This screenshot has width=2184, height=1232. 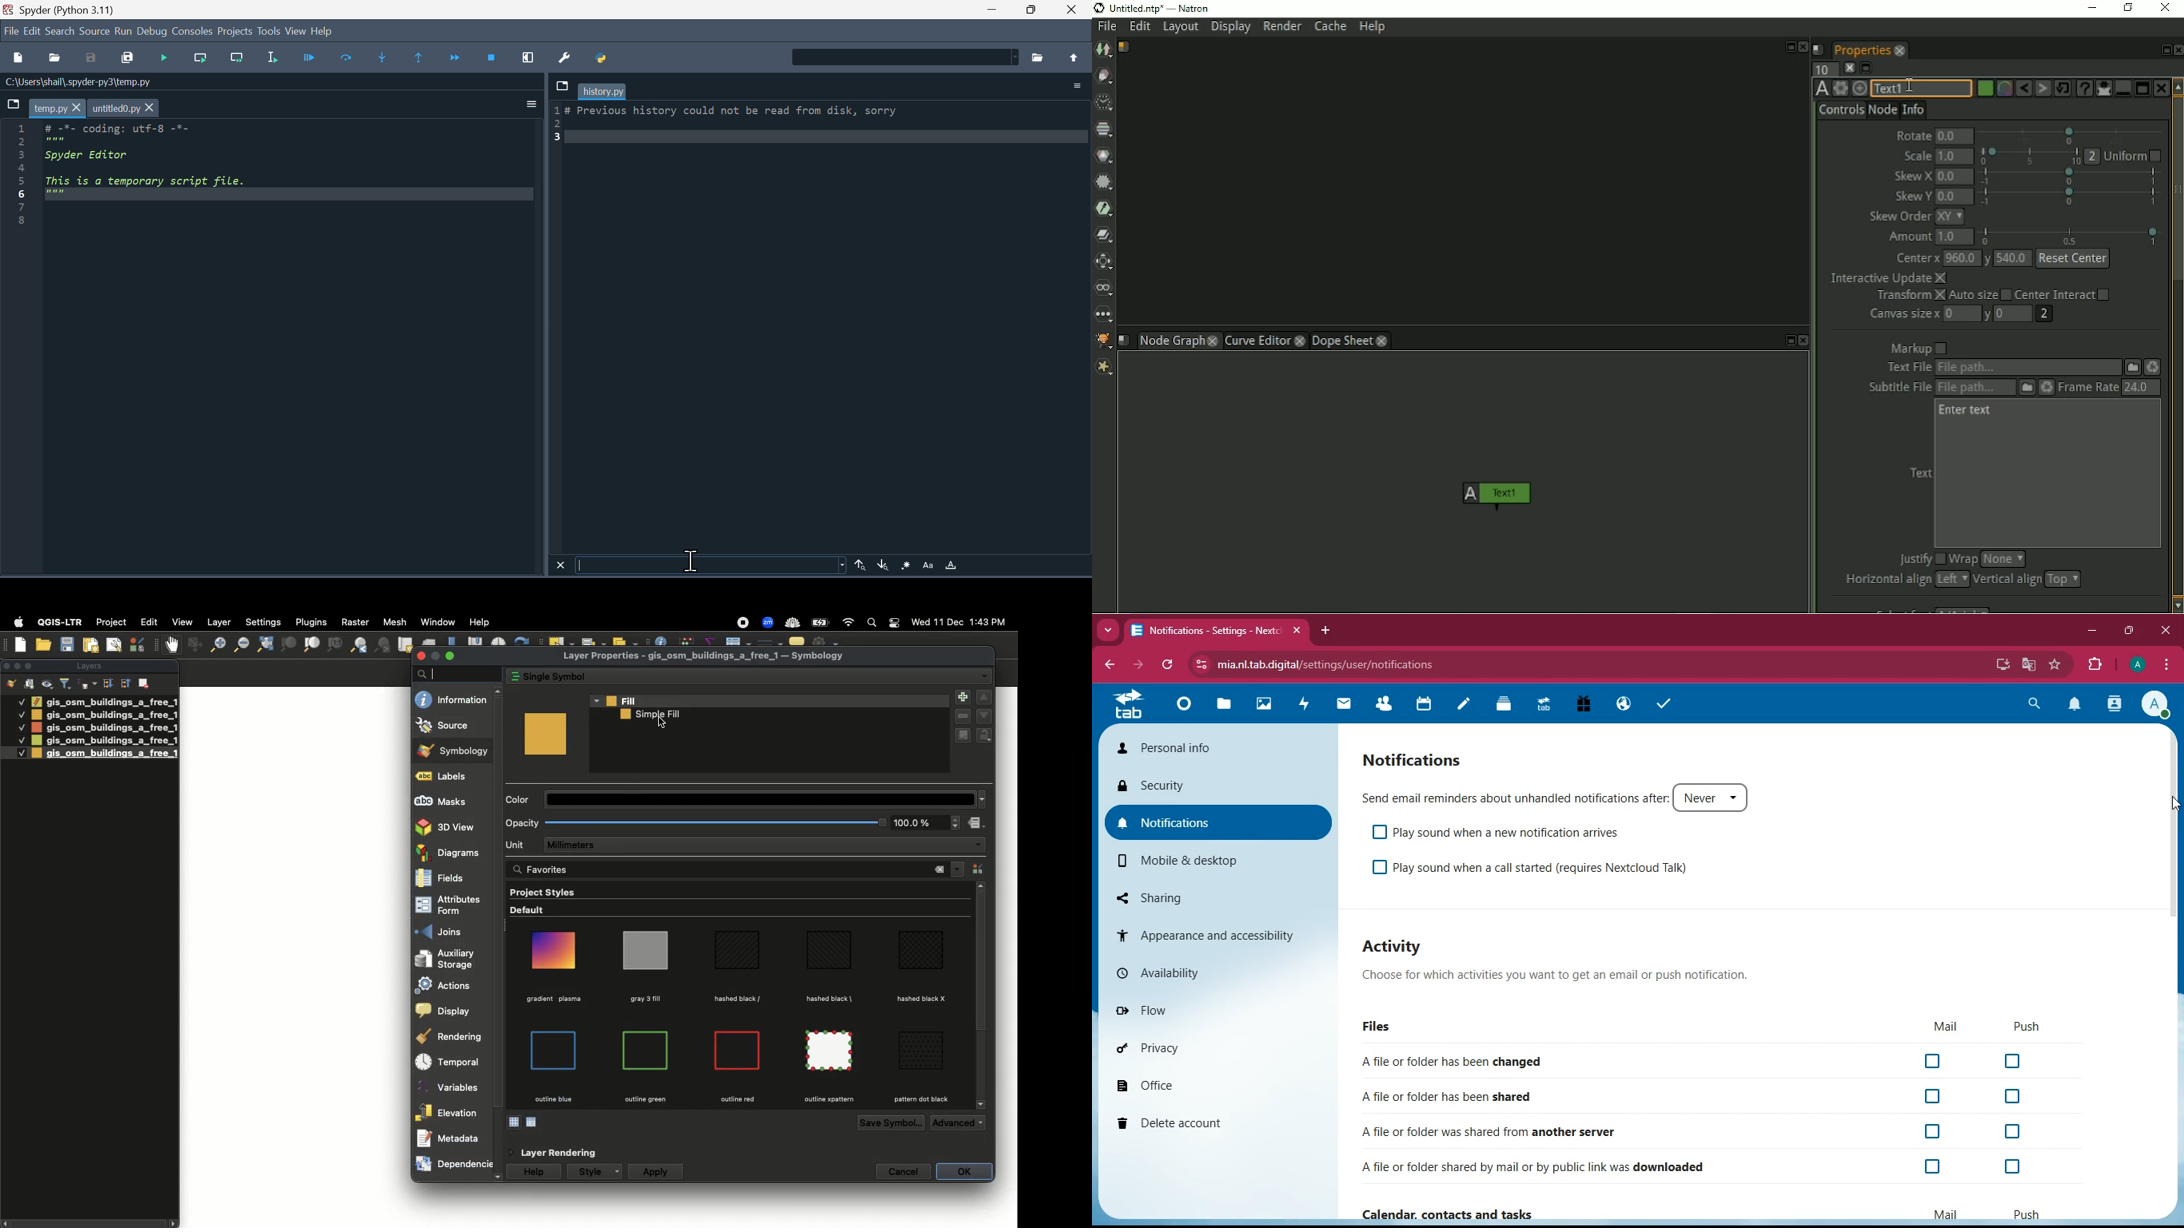 I want to click on run current line, so click(x=200, y=57).